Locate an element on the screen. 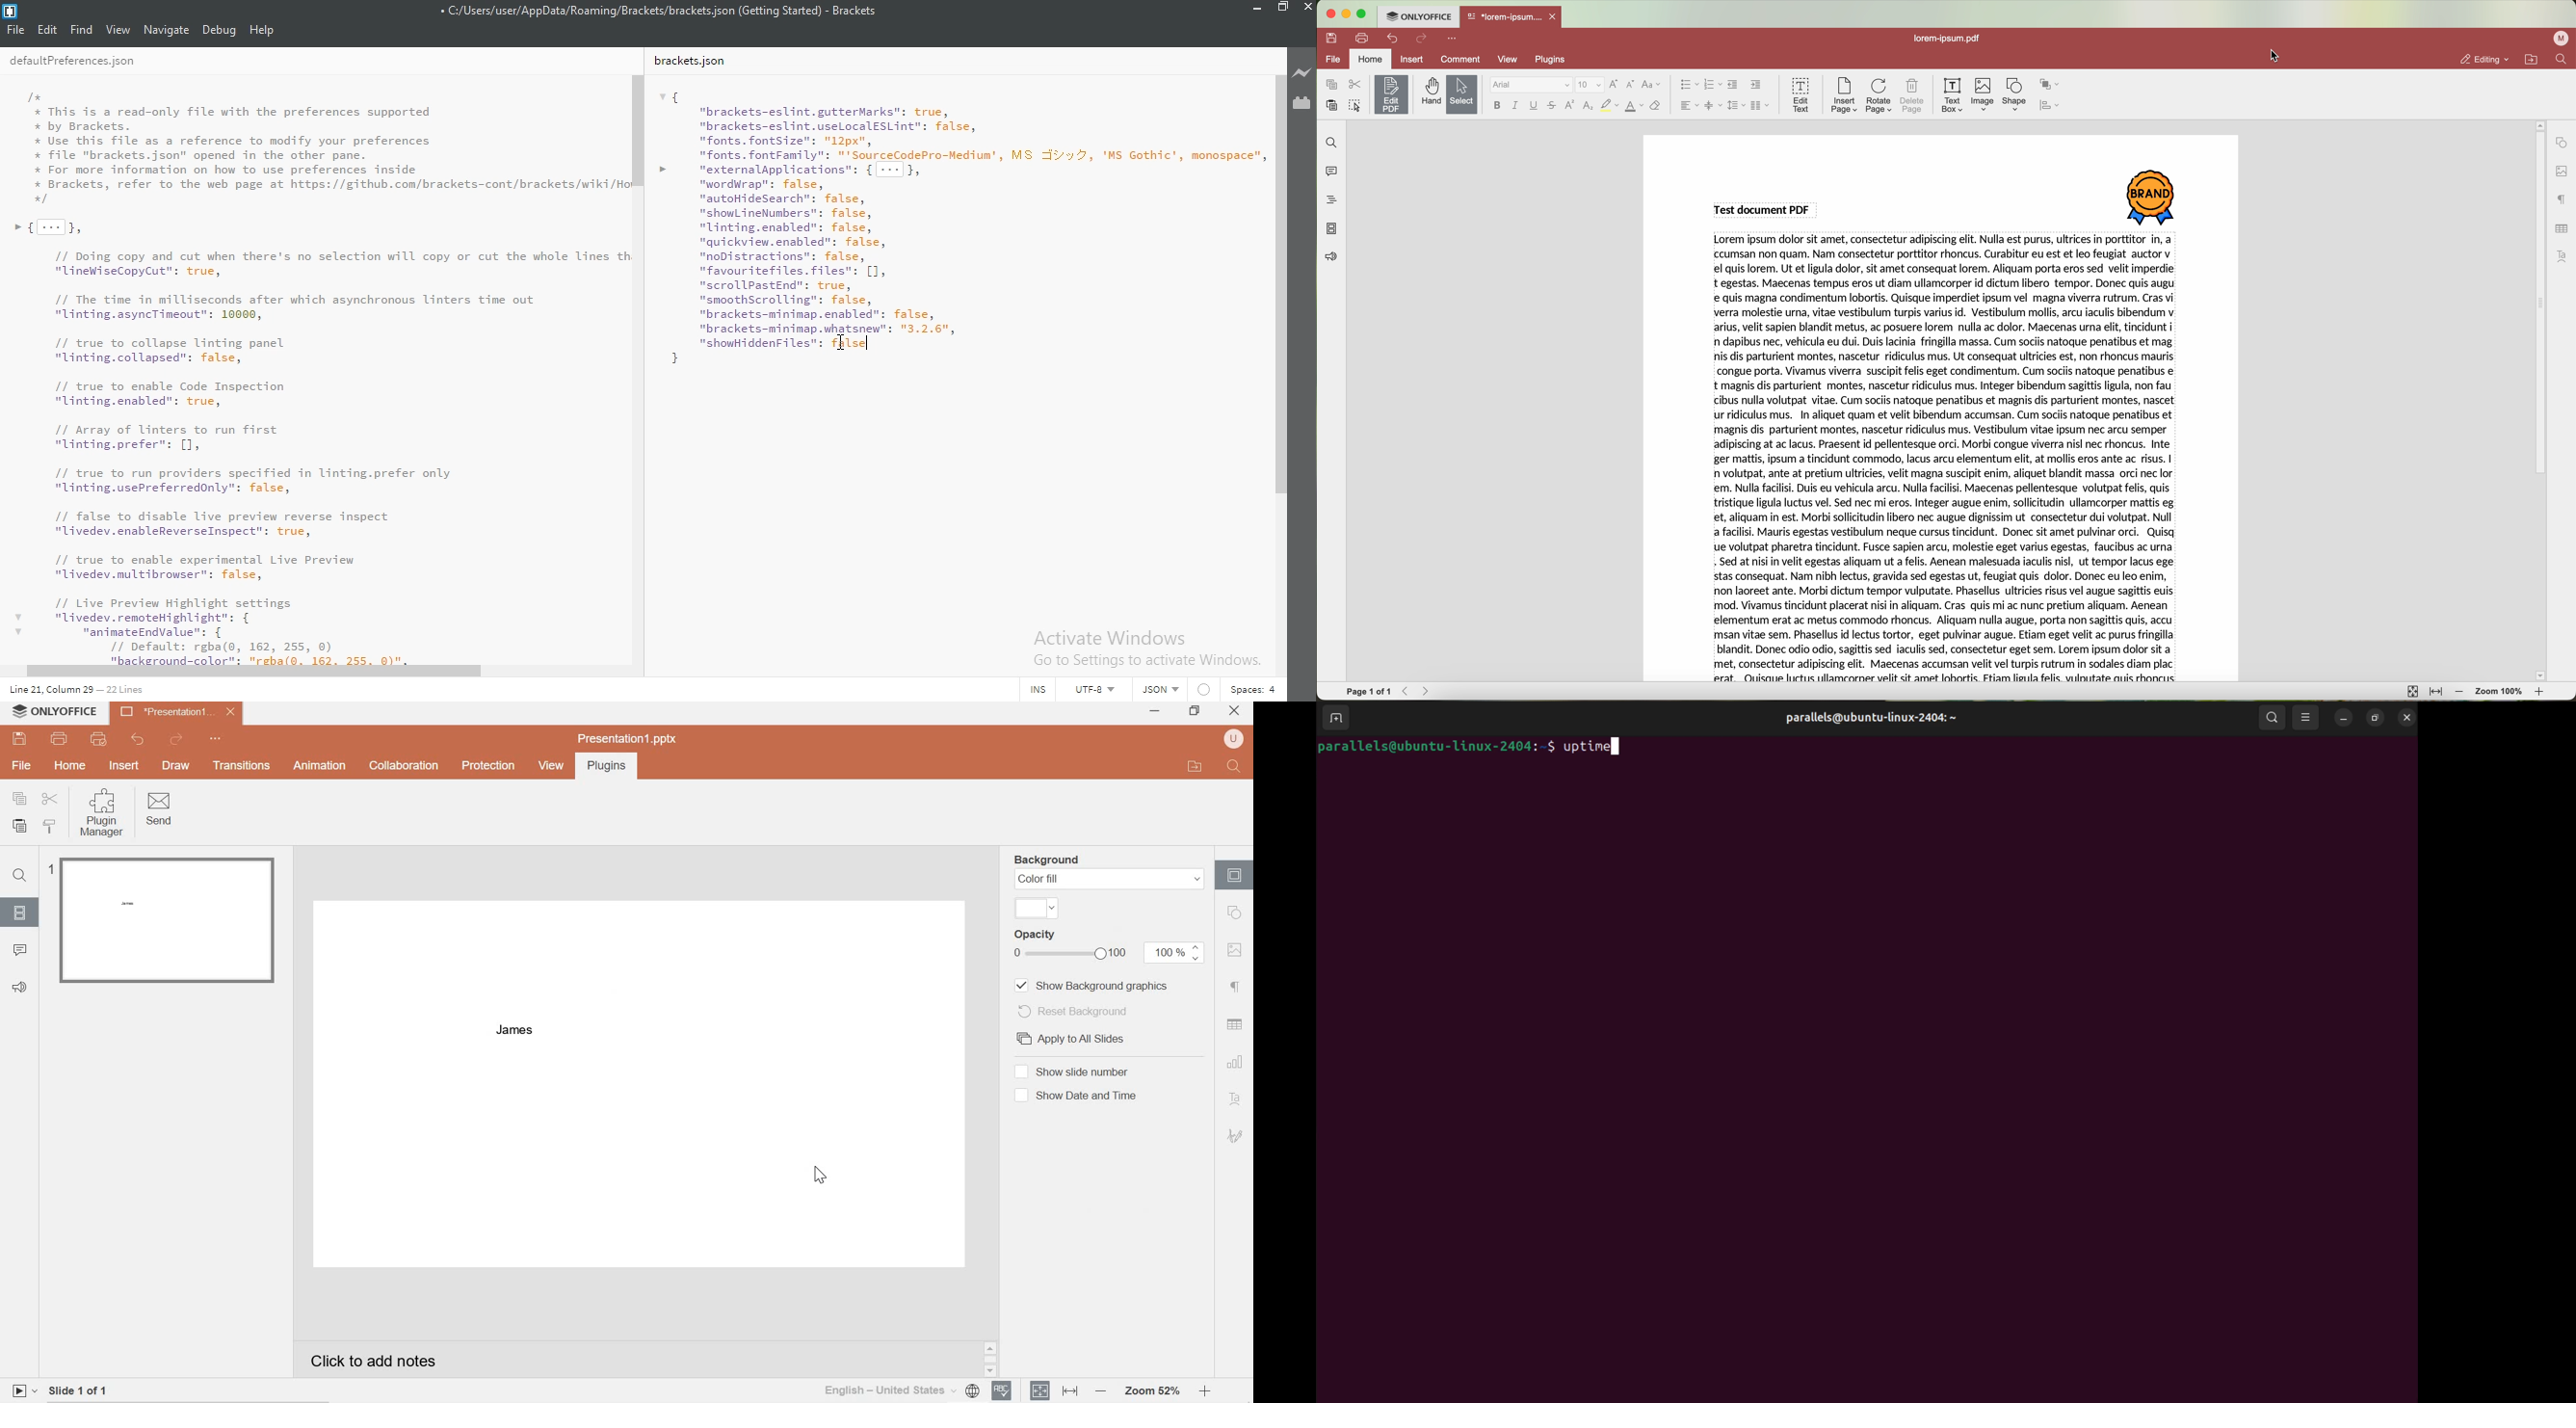  play slide is located at coordinates (23, 1390).